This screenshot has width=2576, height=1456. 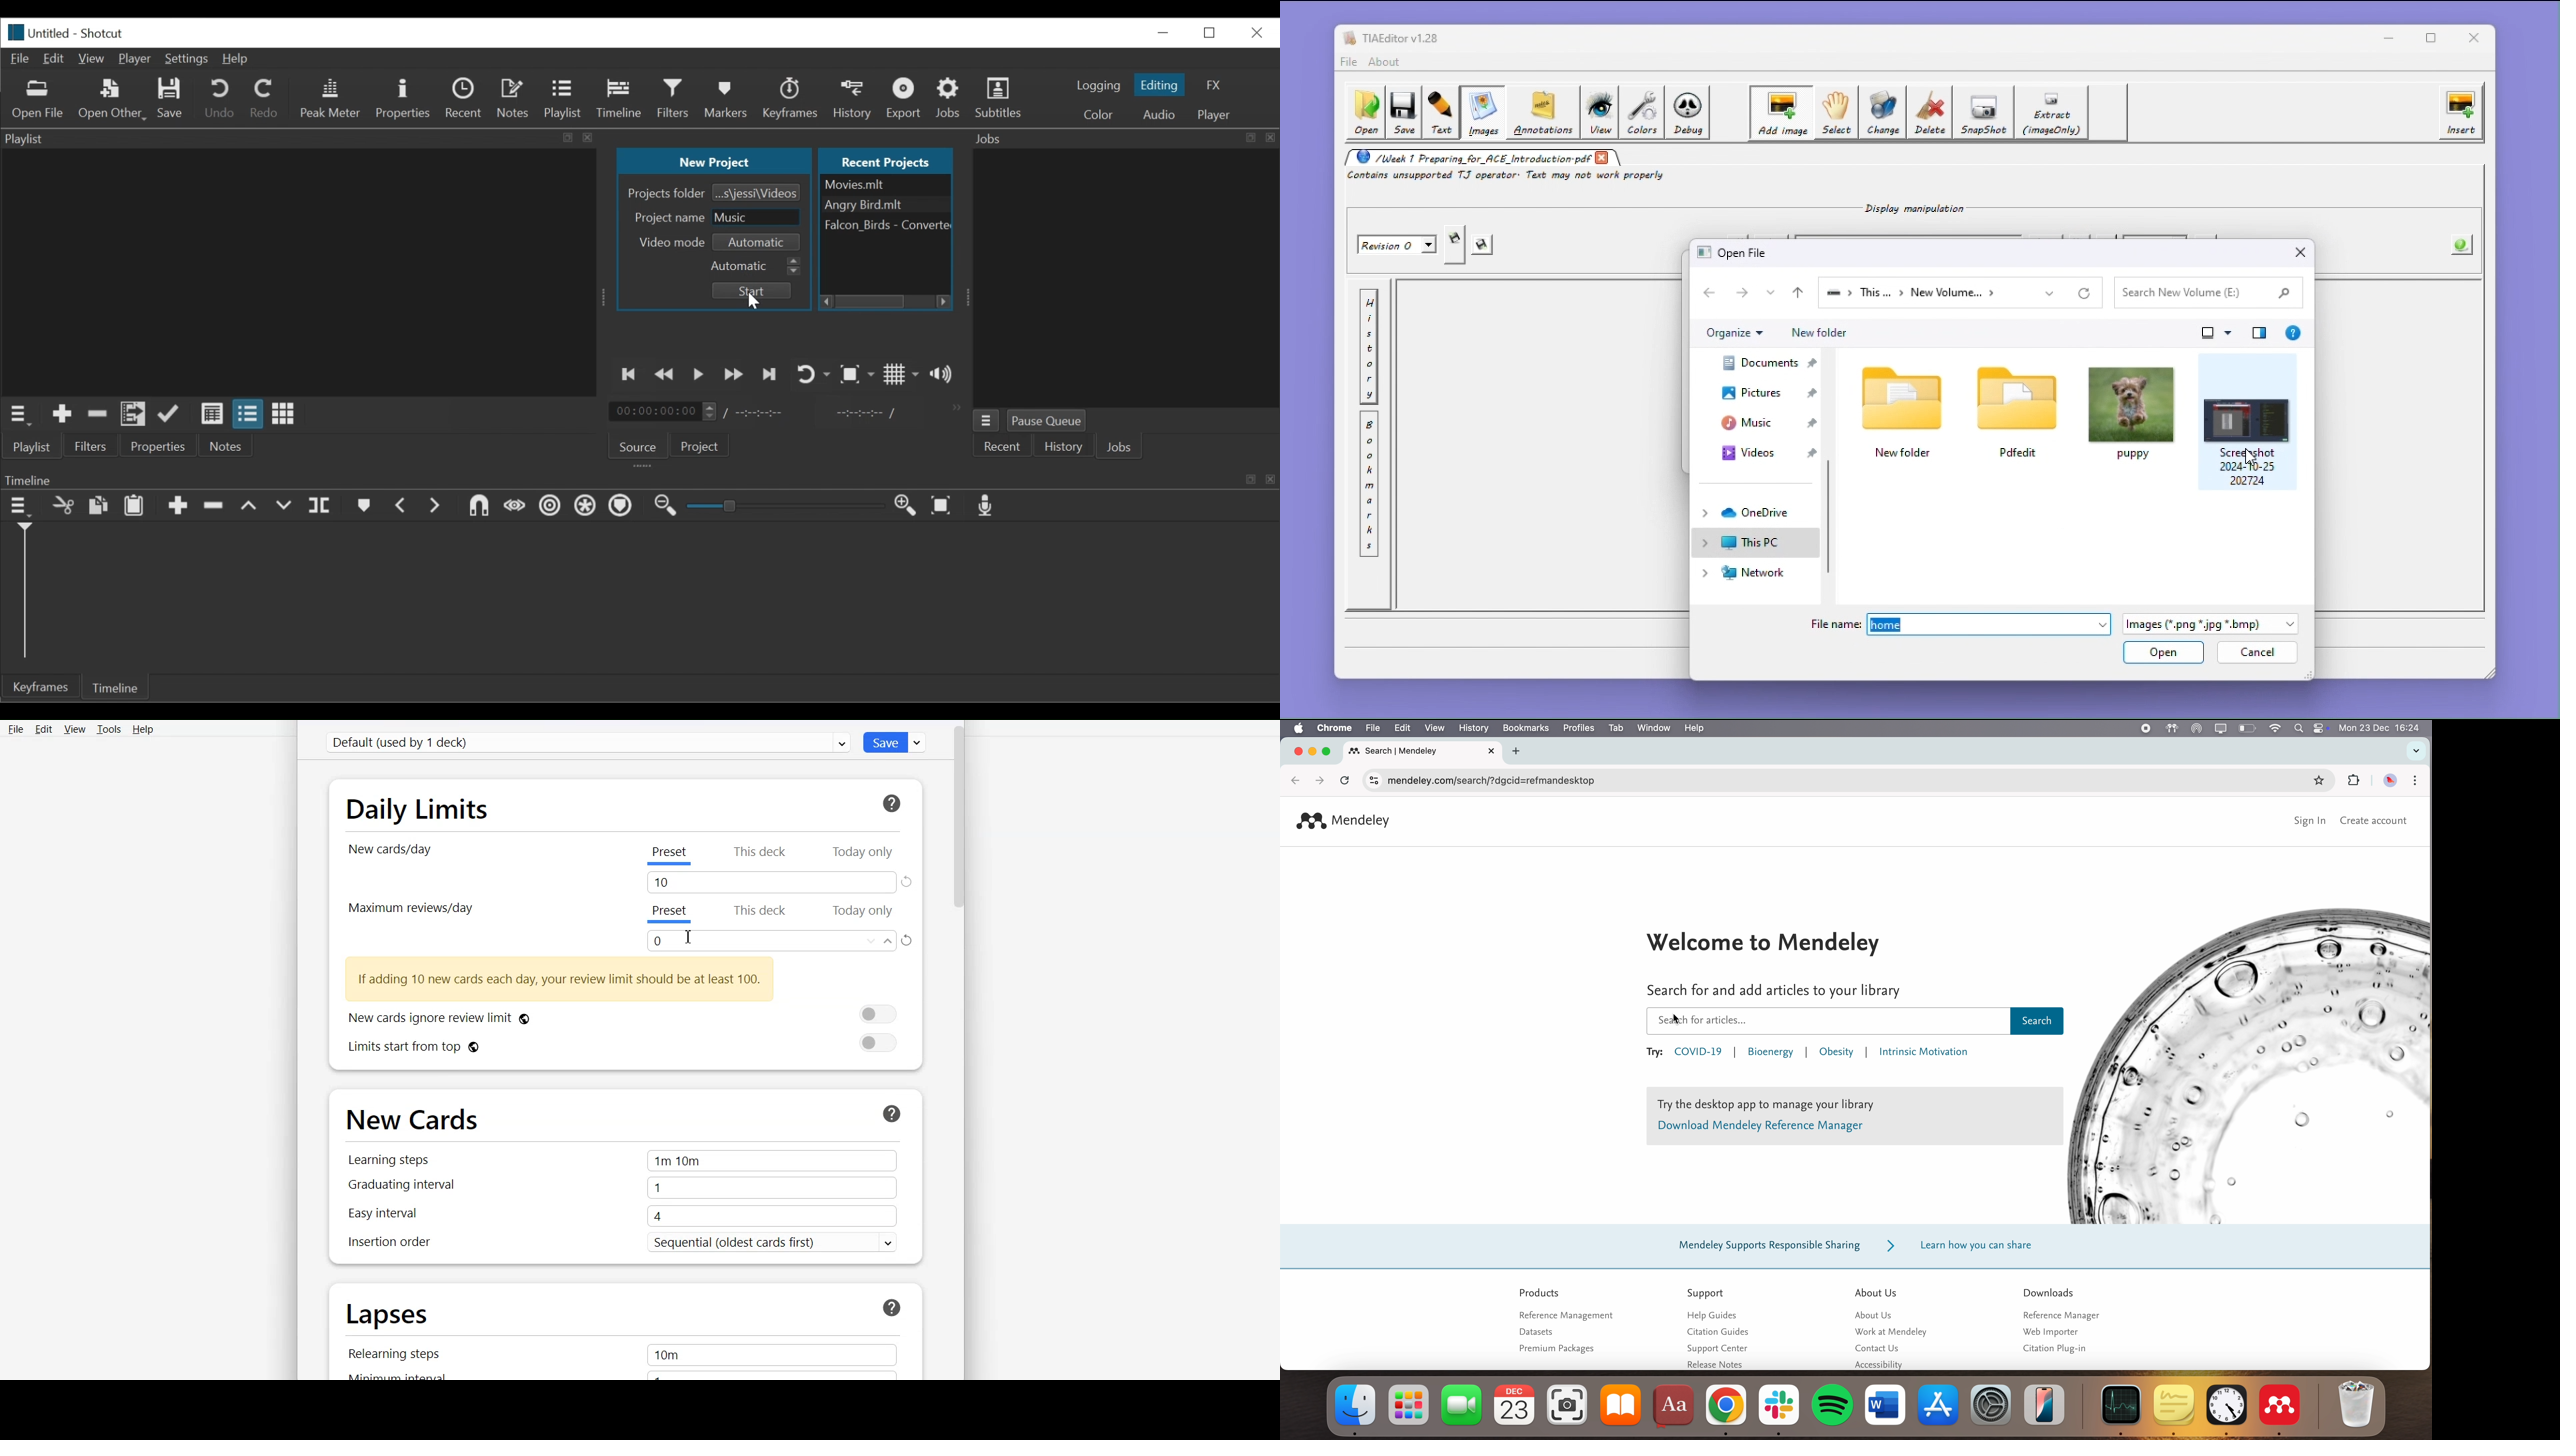 I want to click on Update, so click(x=170, y=415).